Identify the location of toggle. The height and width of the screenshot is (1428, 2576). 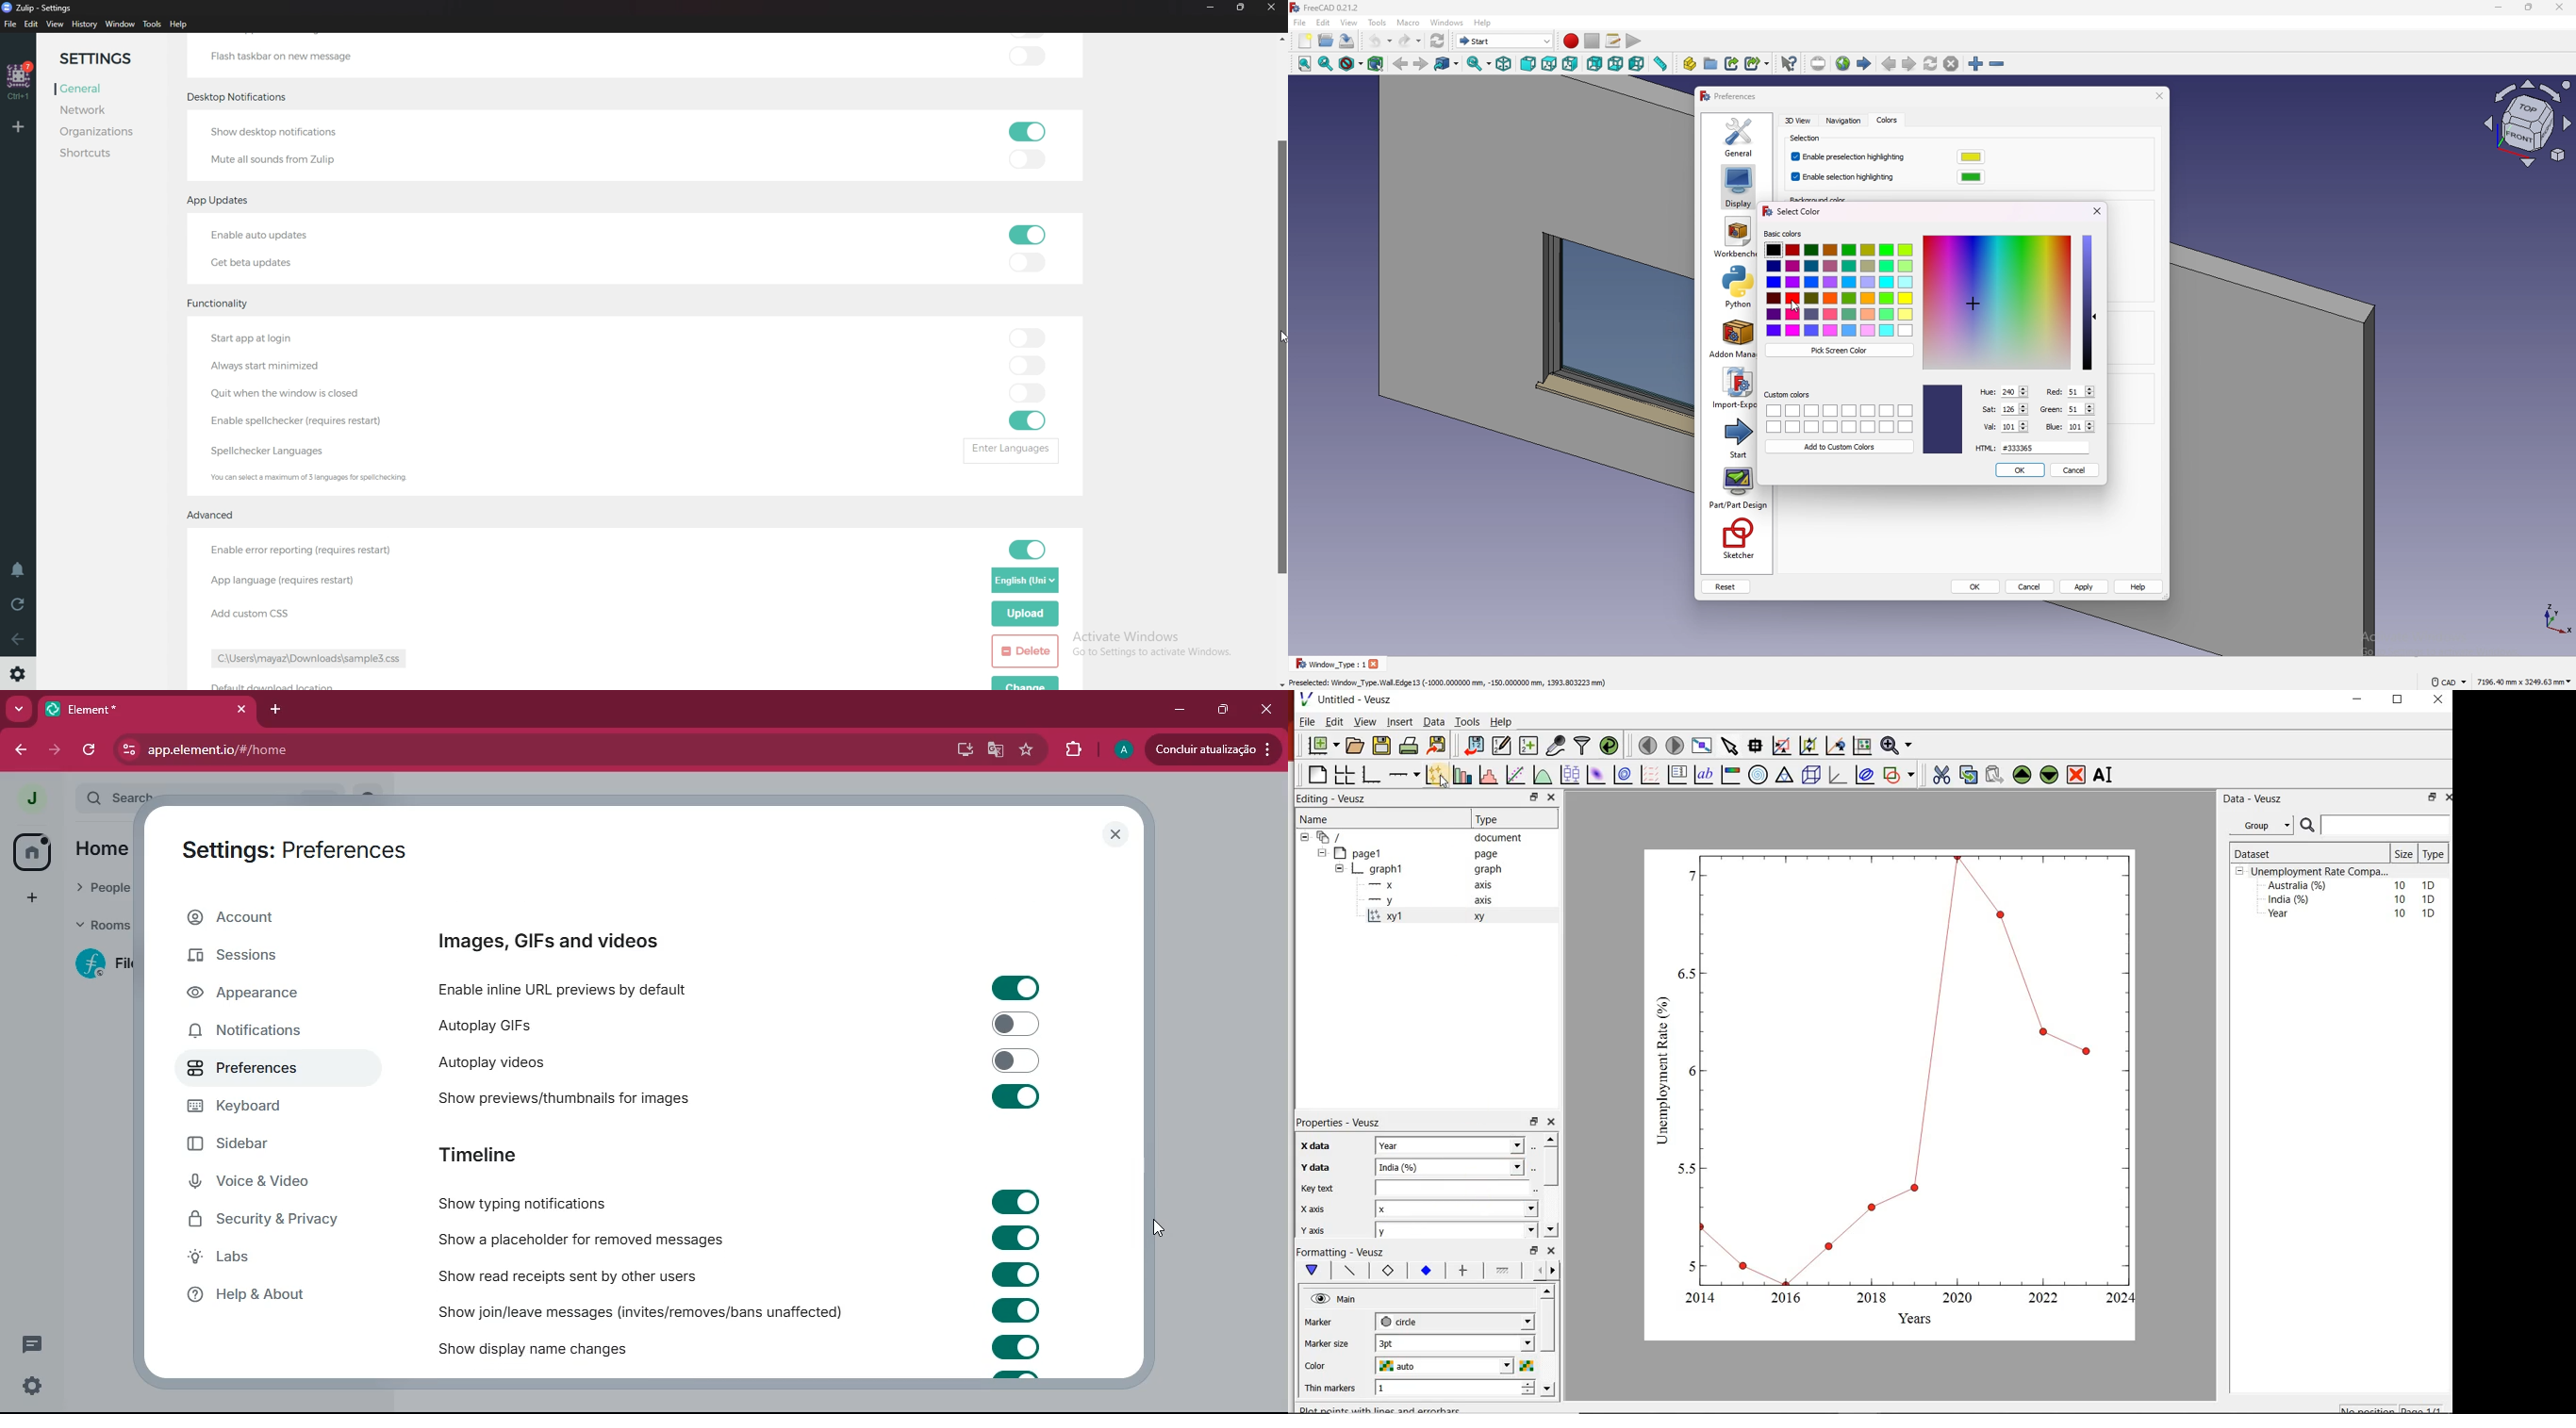
(1025, 339).